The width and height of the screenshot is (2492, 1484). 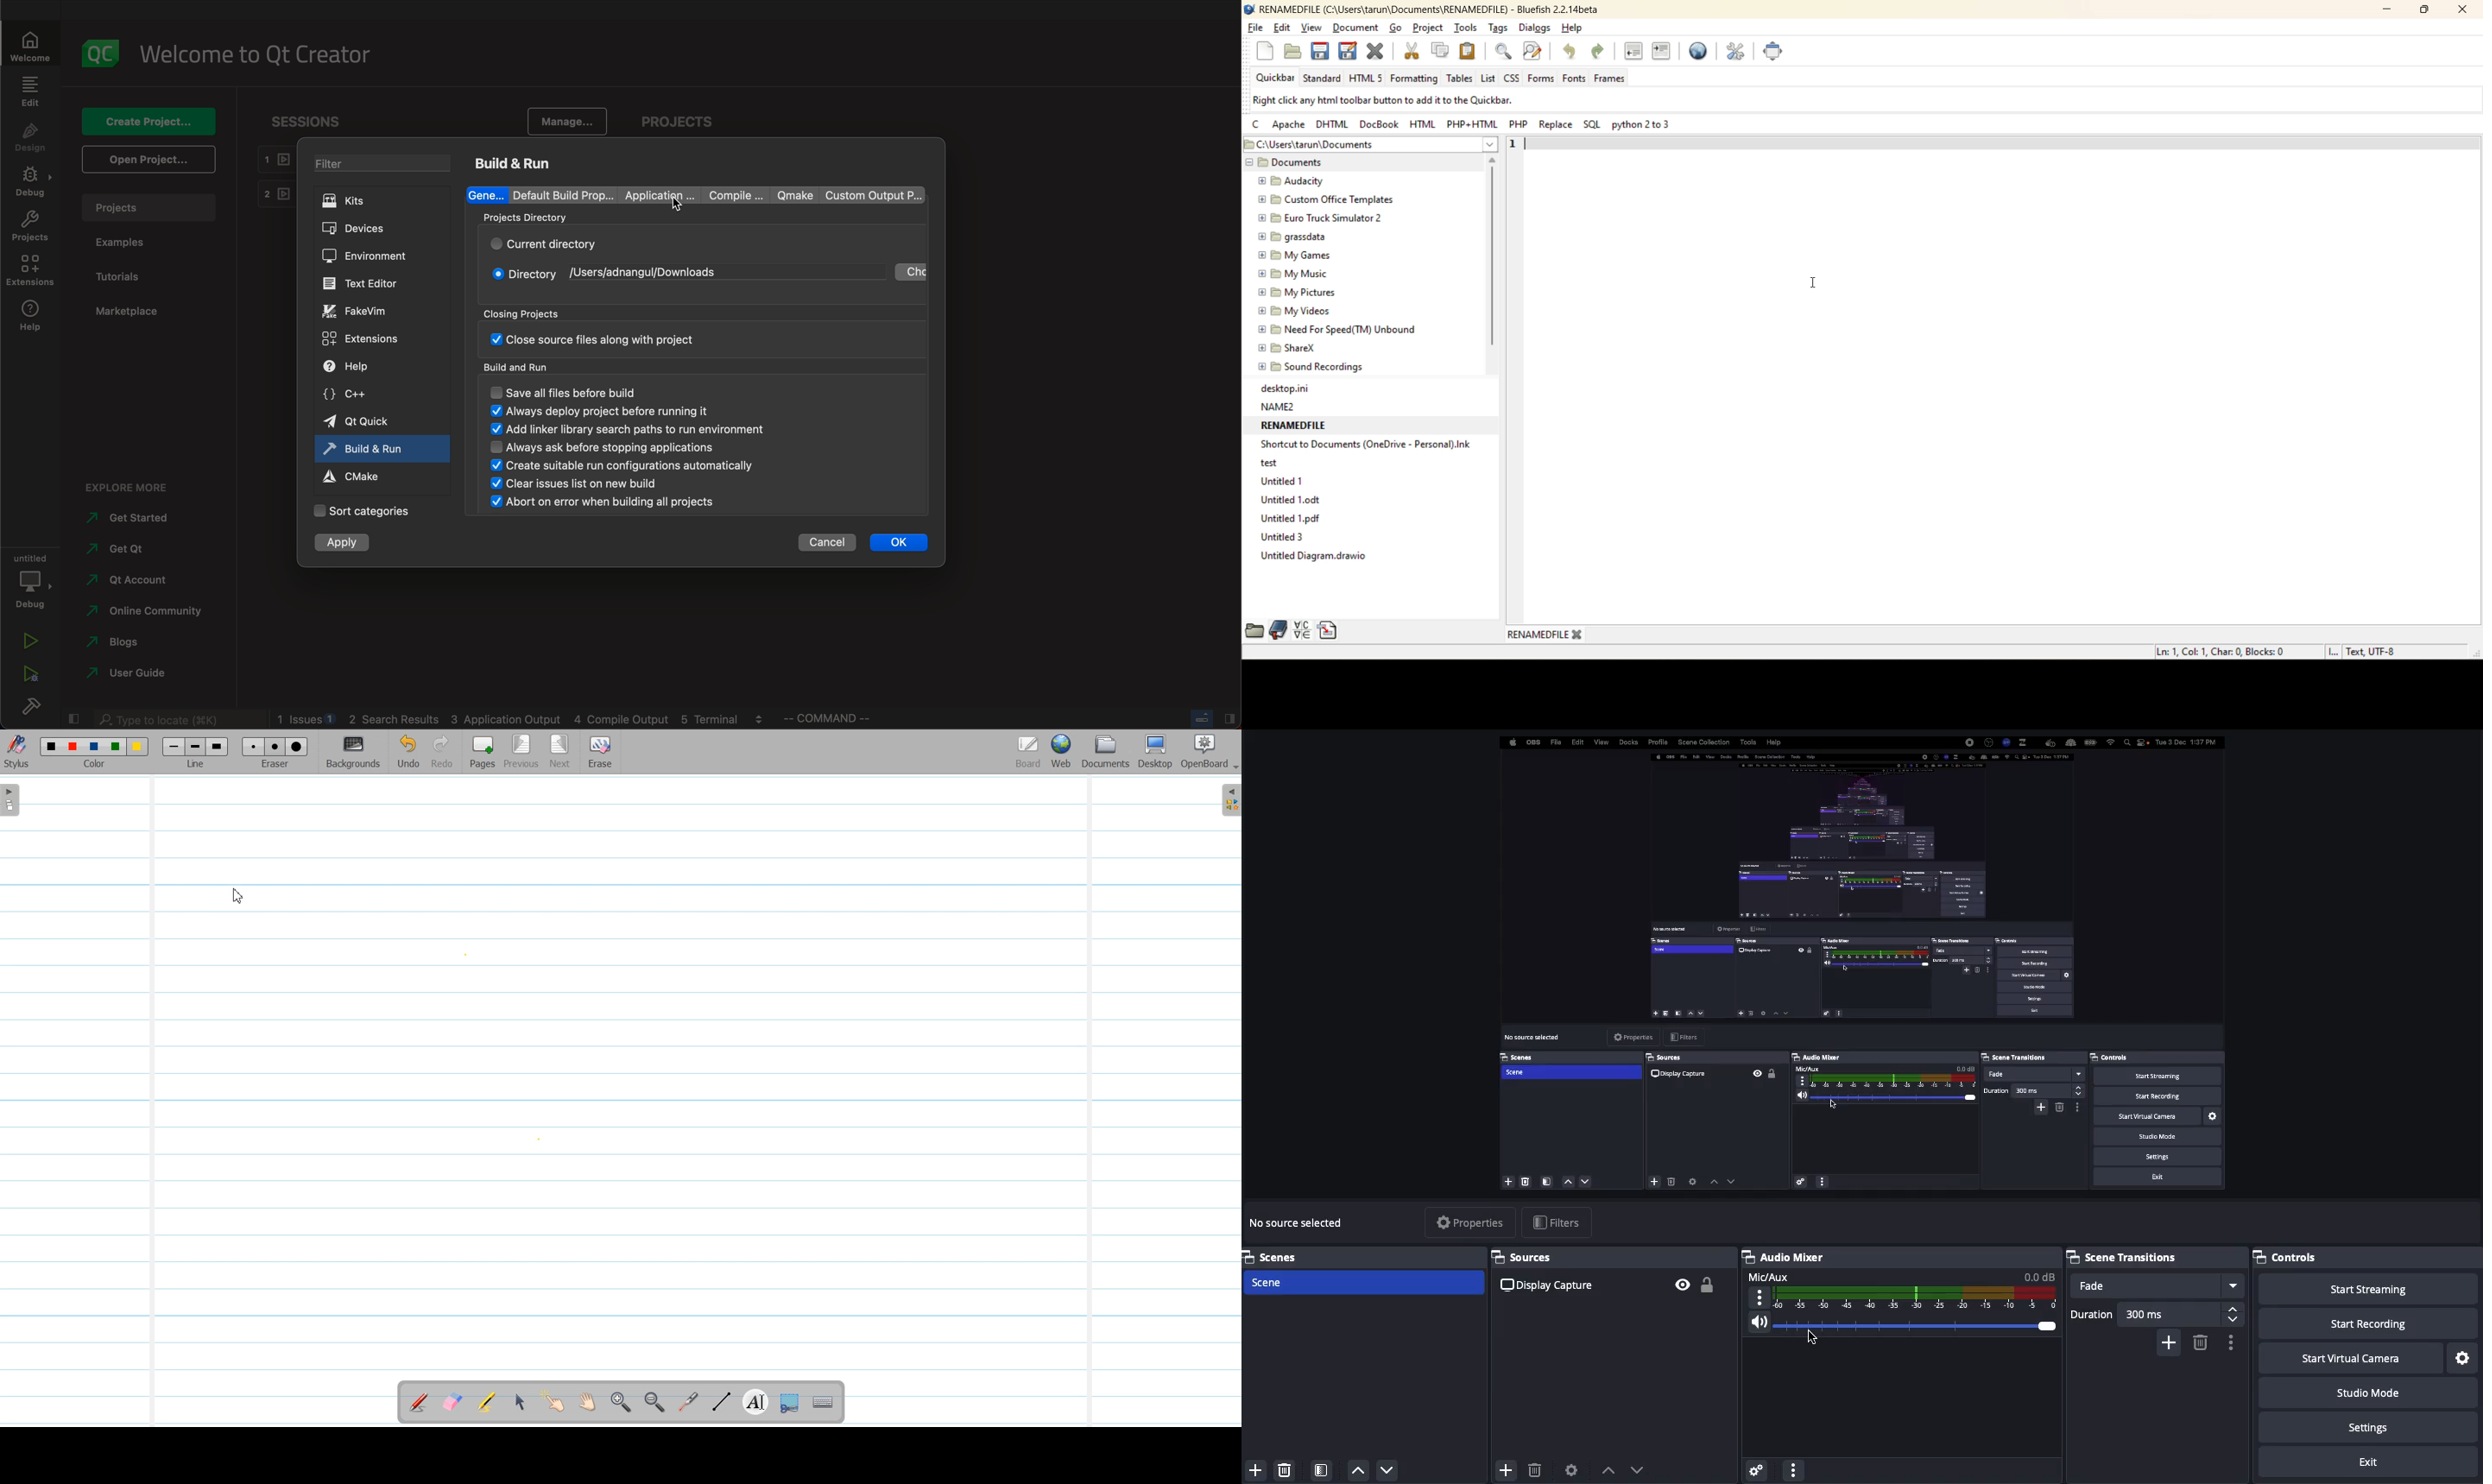 What do you see at coordinates (1469, 1222) in the screenshot?
I see `Properties` at bounding box center [1469, 1222].